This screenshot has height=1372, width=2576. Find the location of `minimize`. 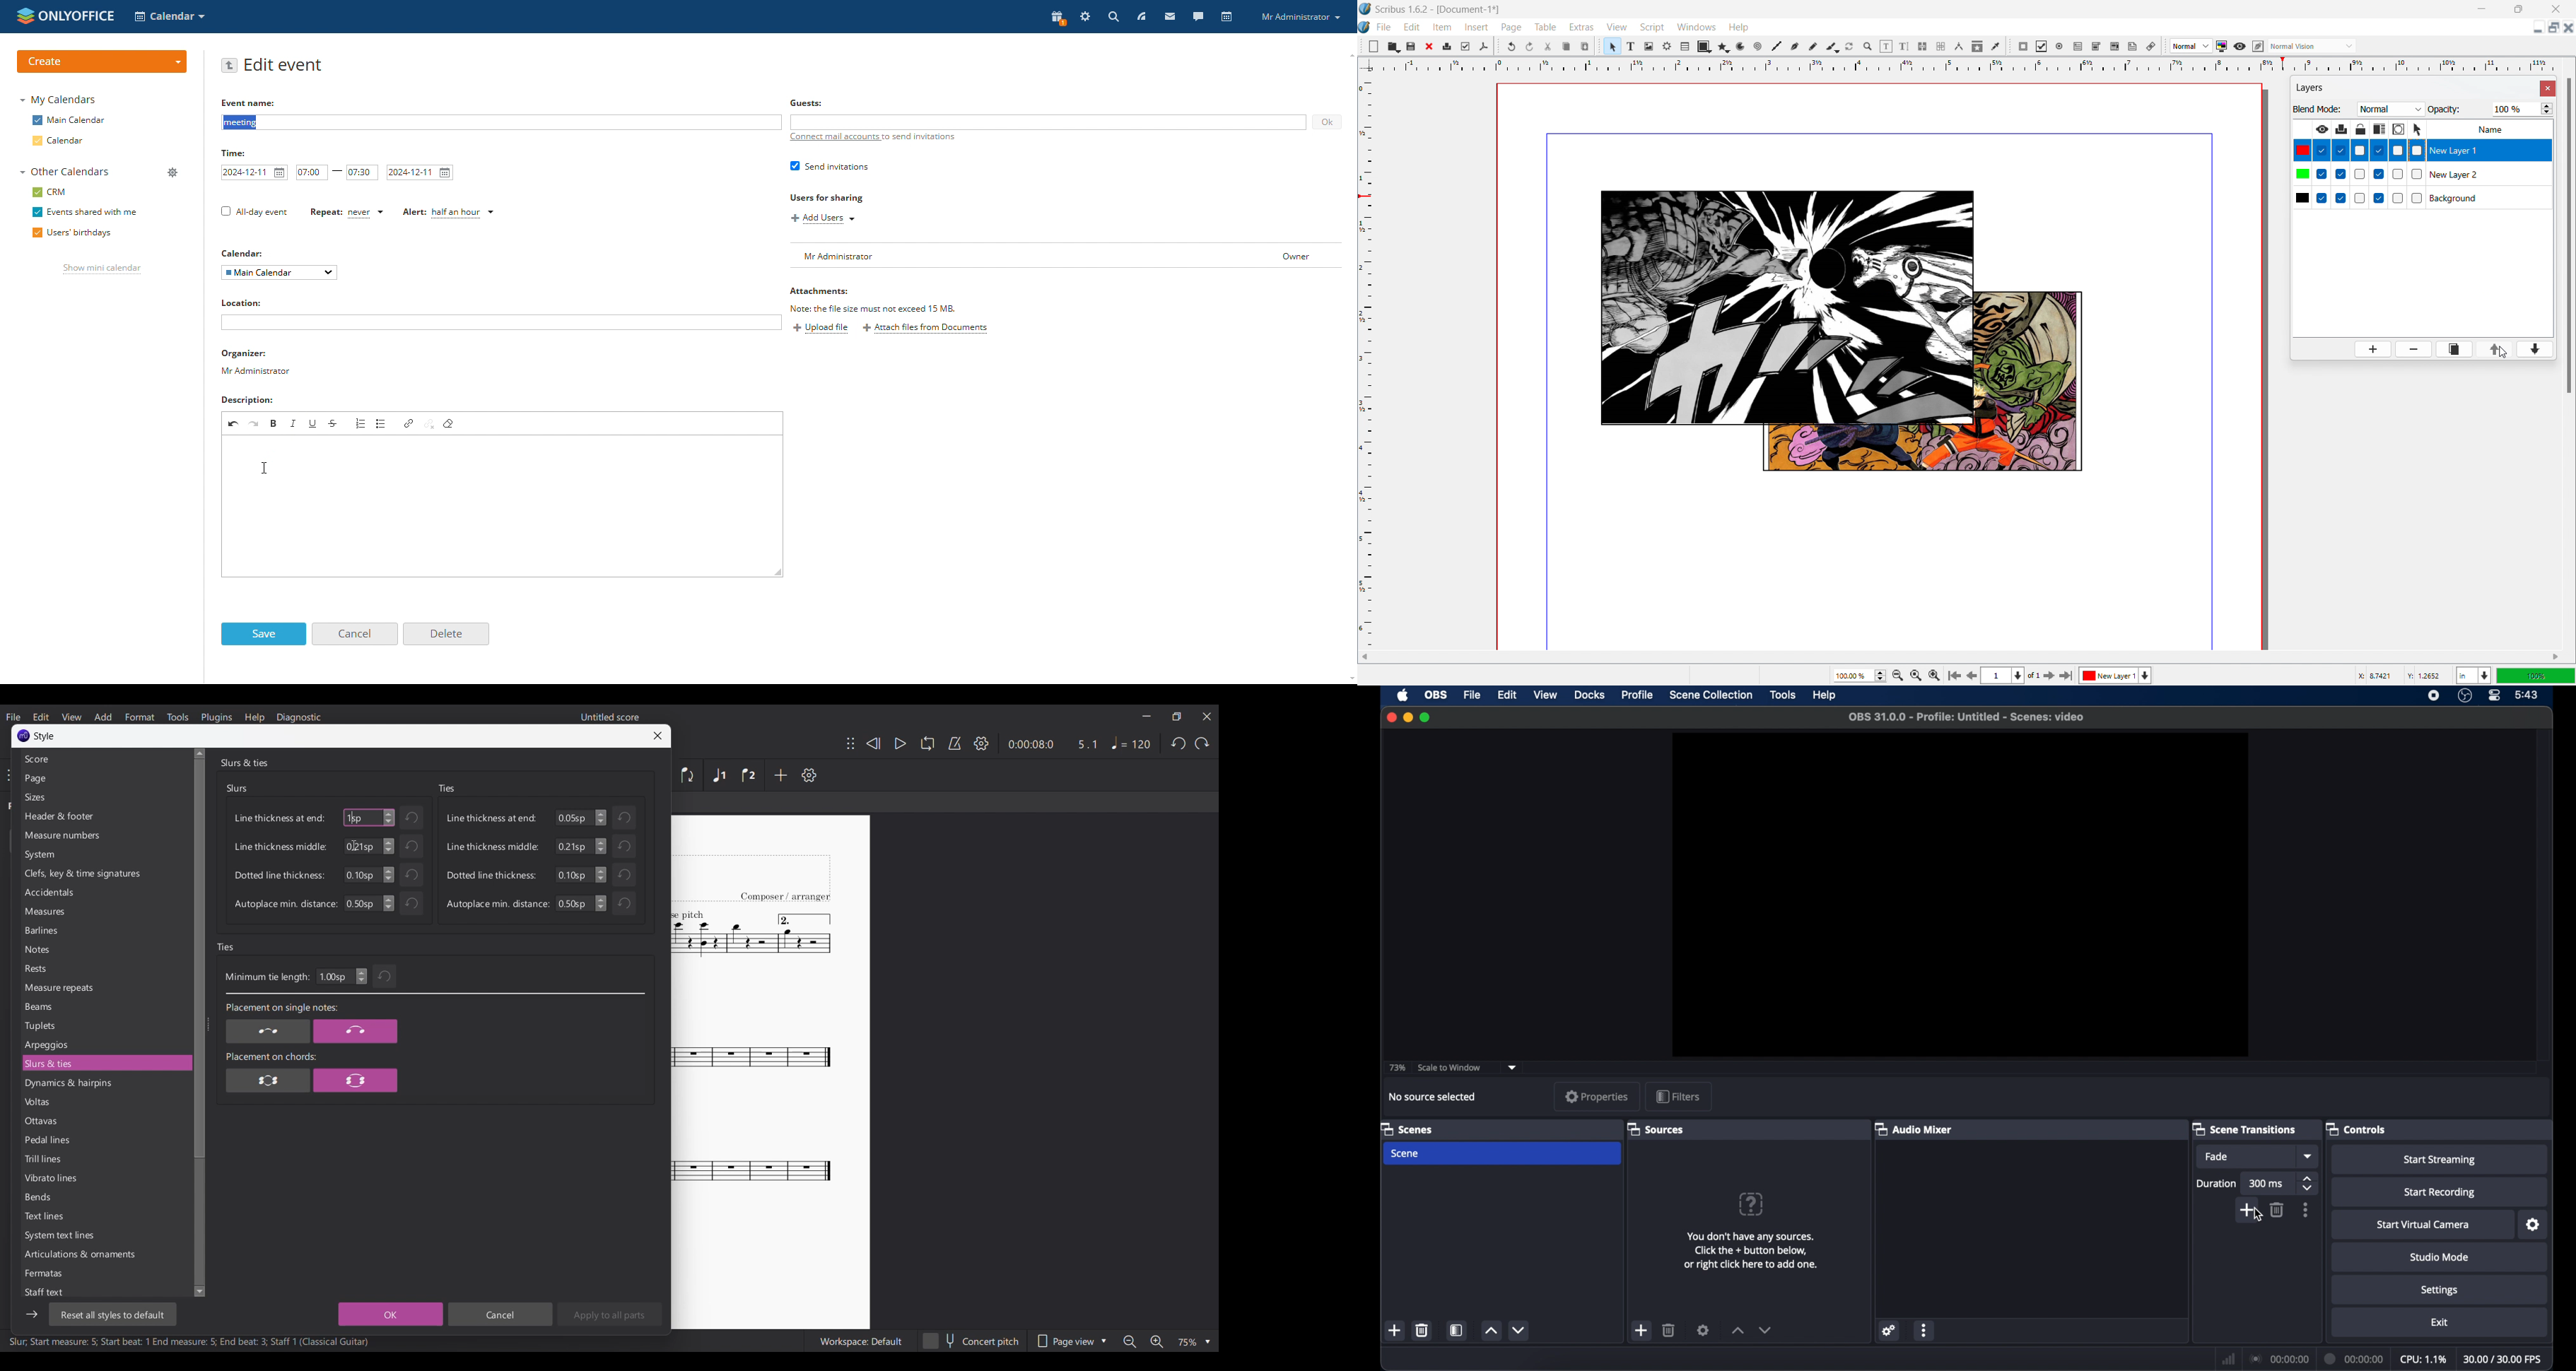

minimize is located at coordinates (1408, 717).